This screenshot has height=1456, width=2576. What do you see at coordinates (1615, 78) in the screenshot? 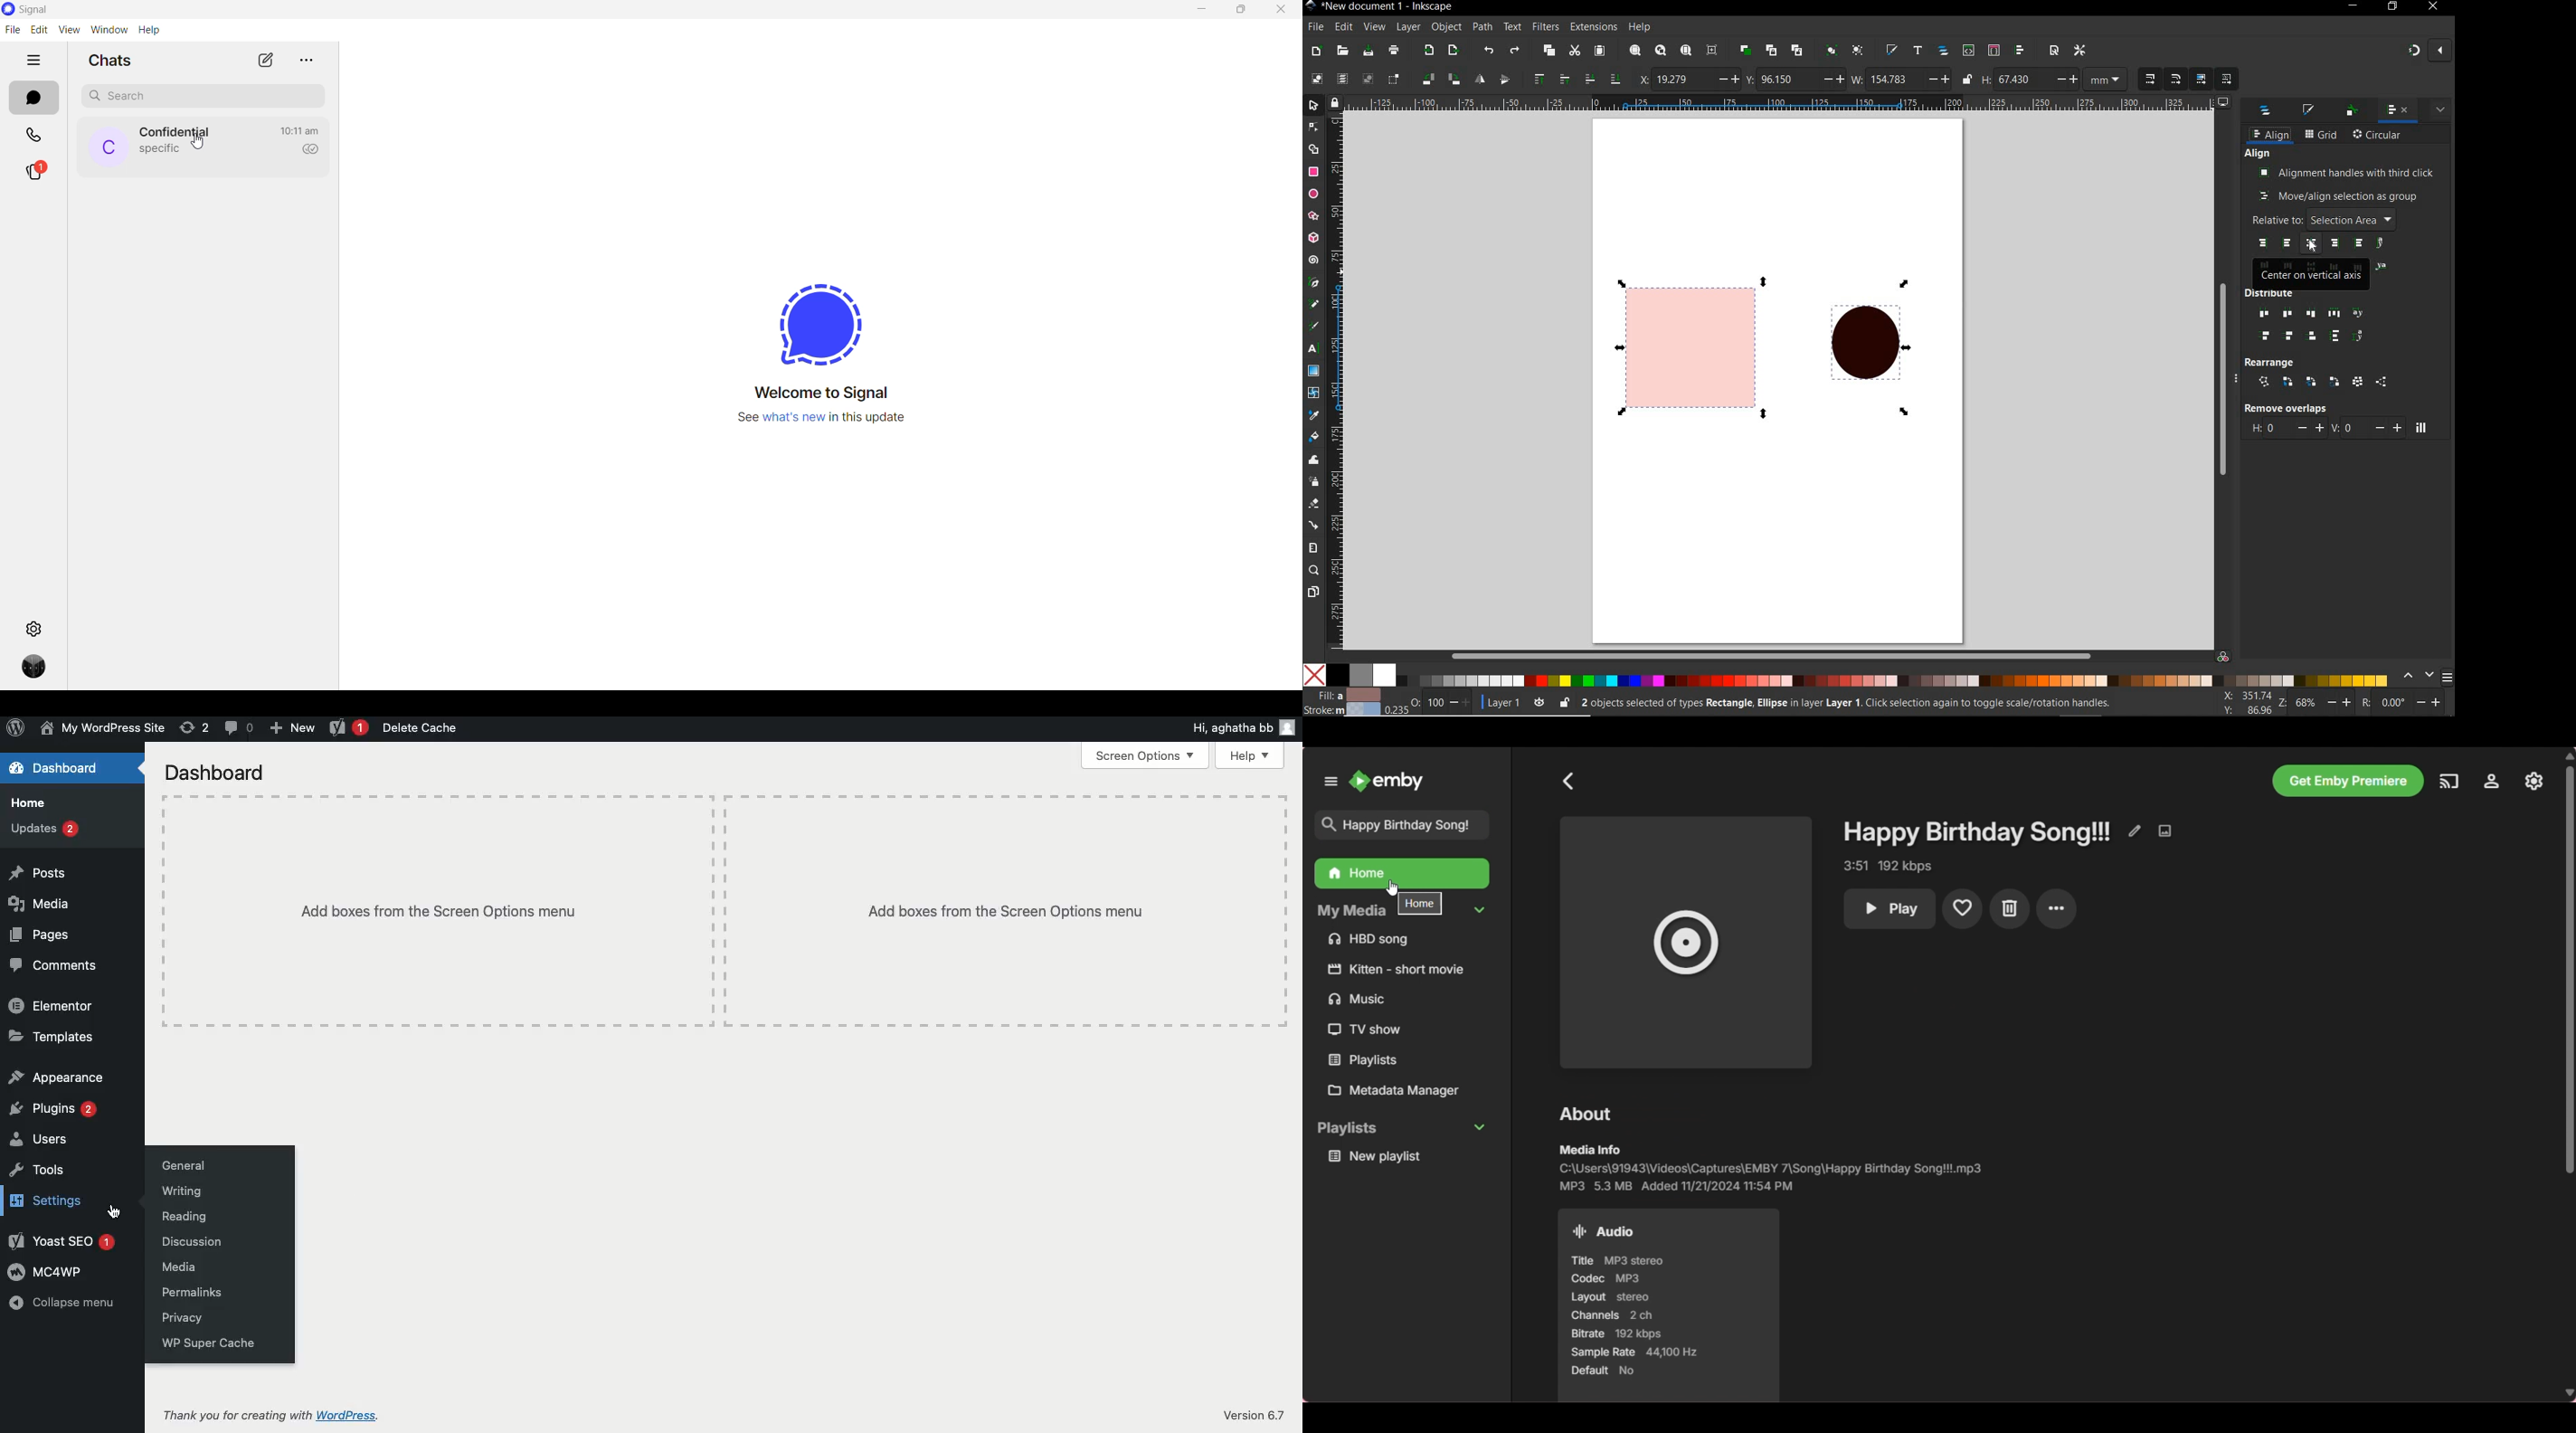
I see `lower to bottom` at bounding box center [1615, 78].